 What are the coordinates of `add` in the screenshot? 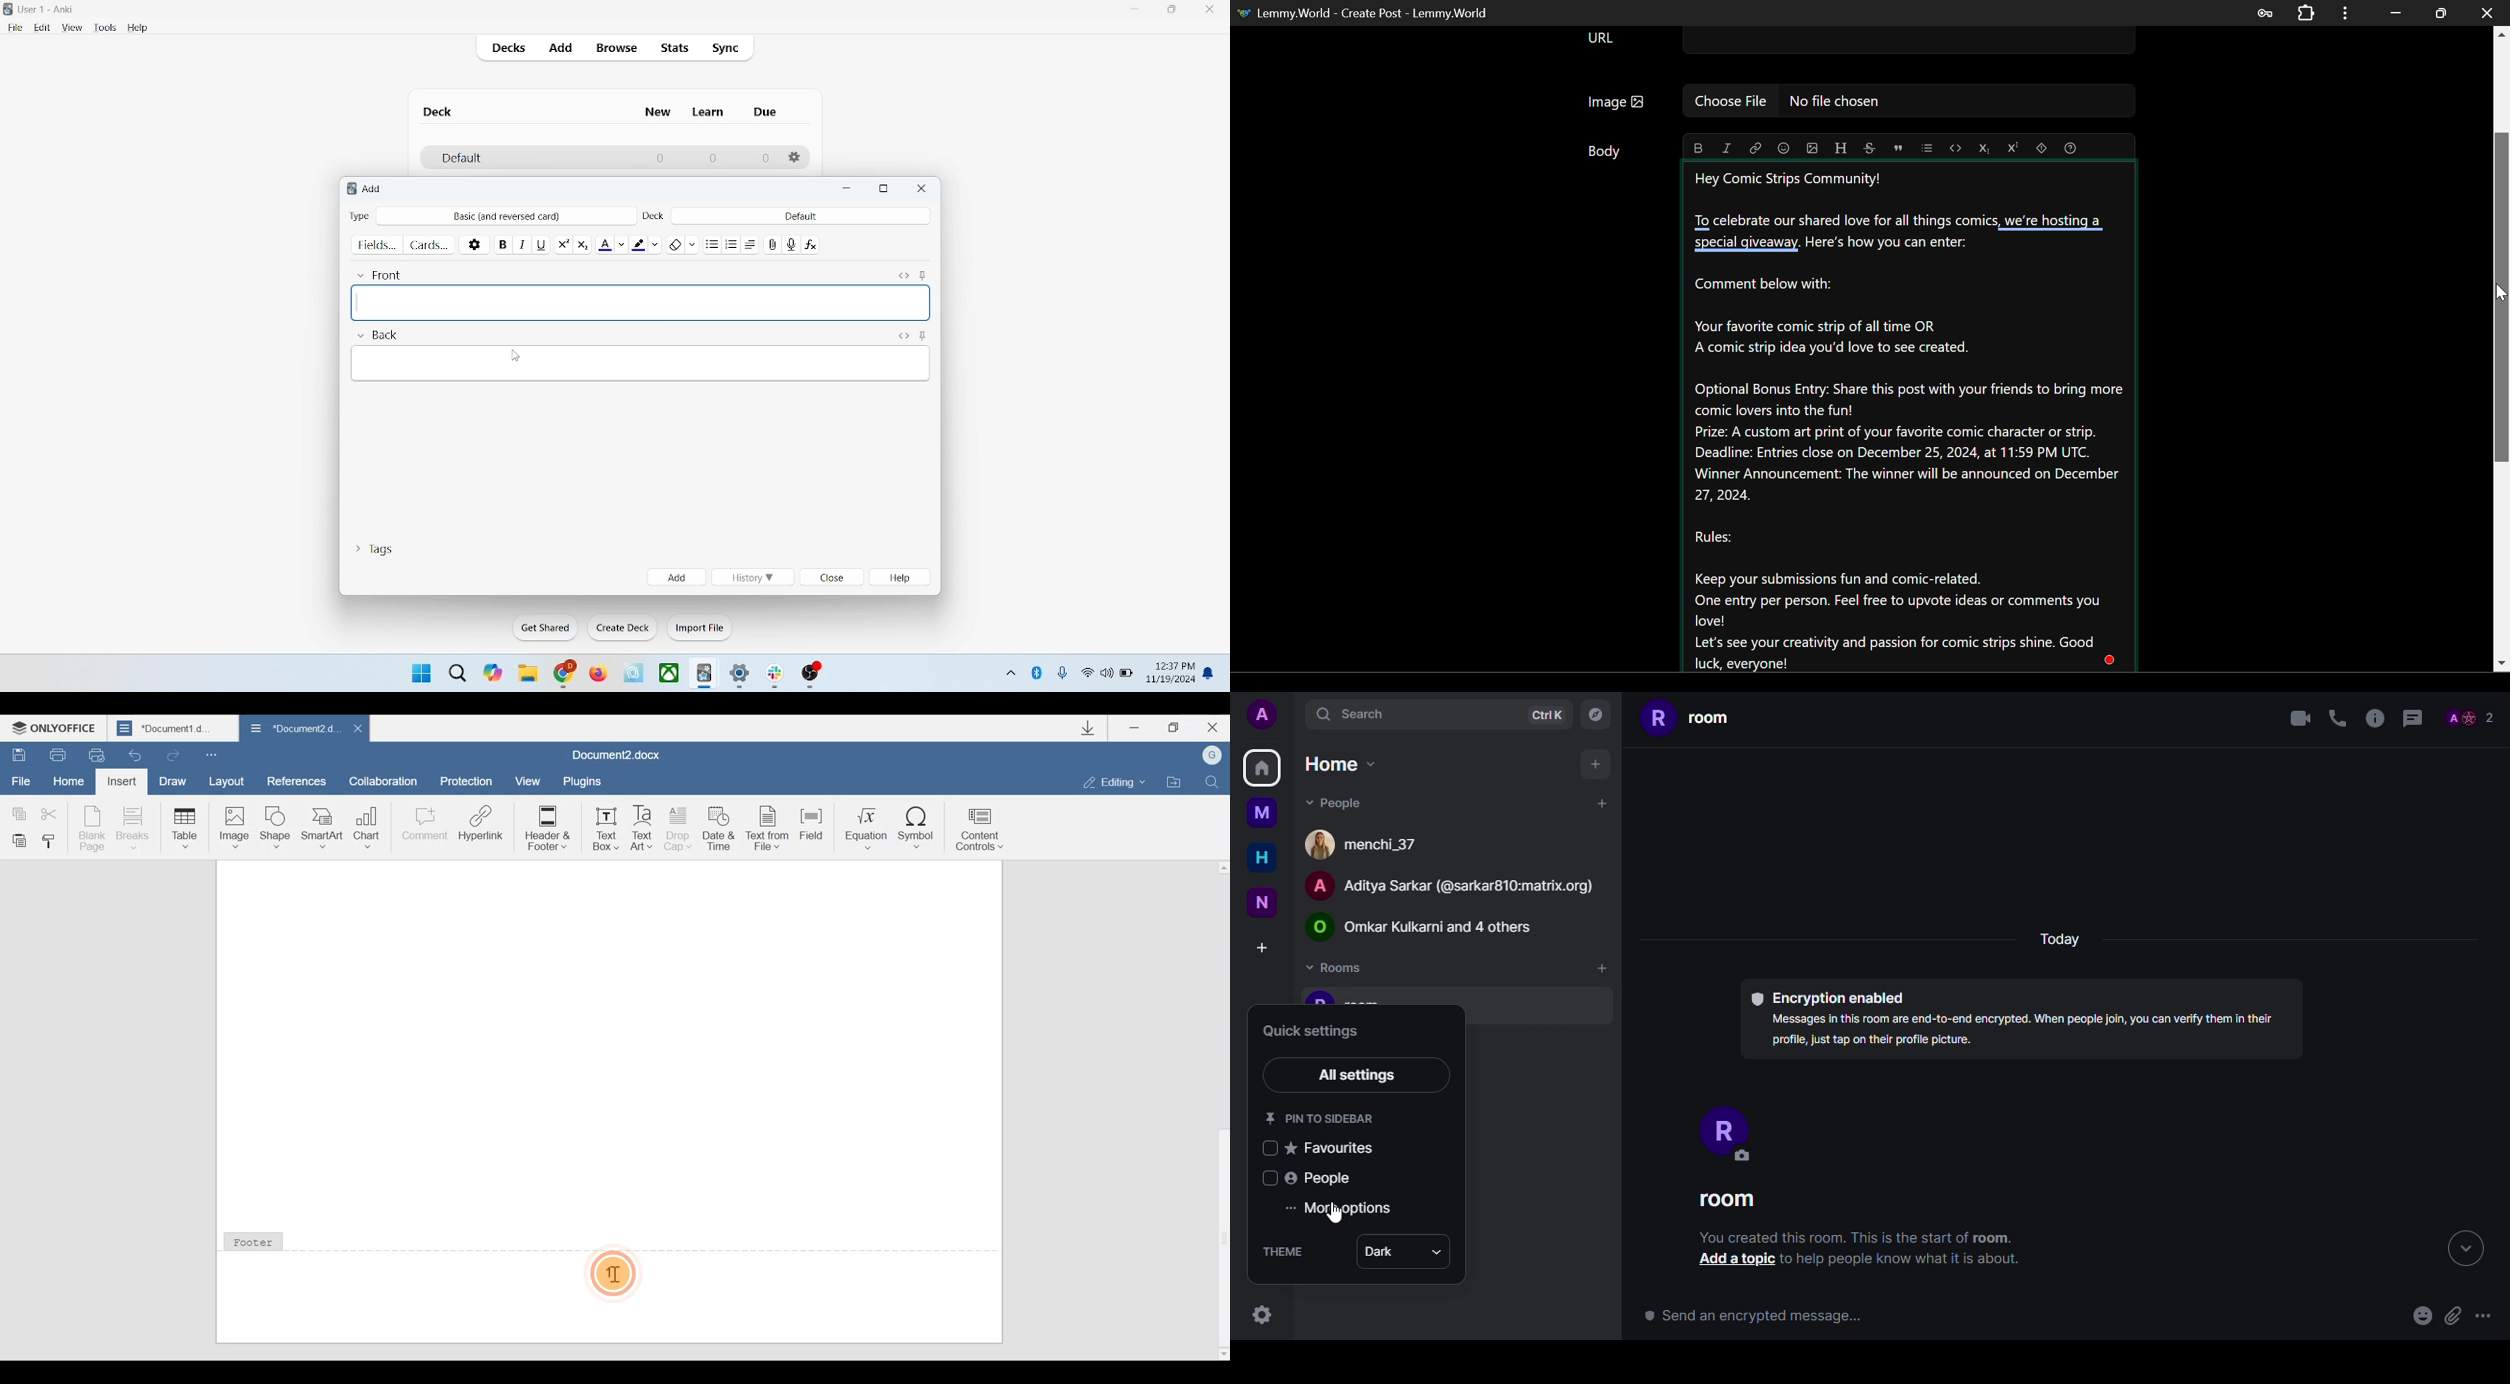 It's located at (562, 49).